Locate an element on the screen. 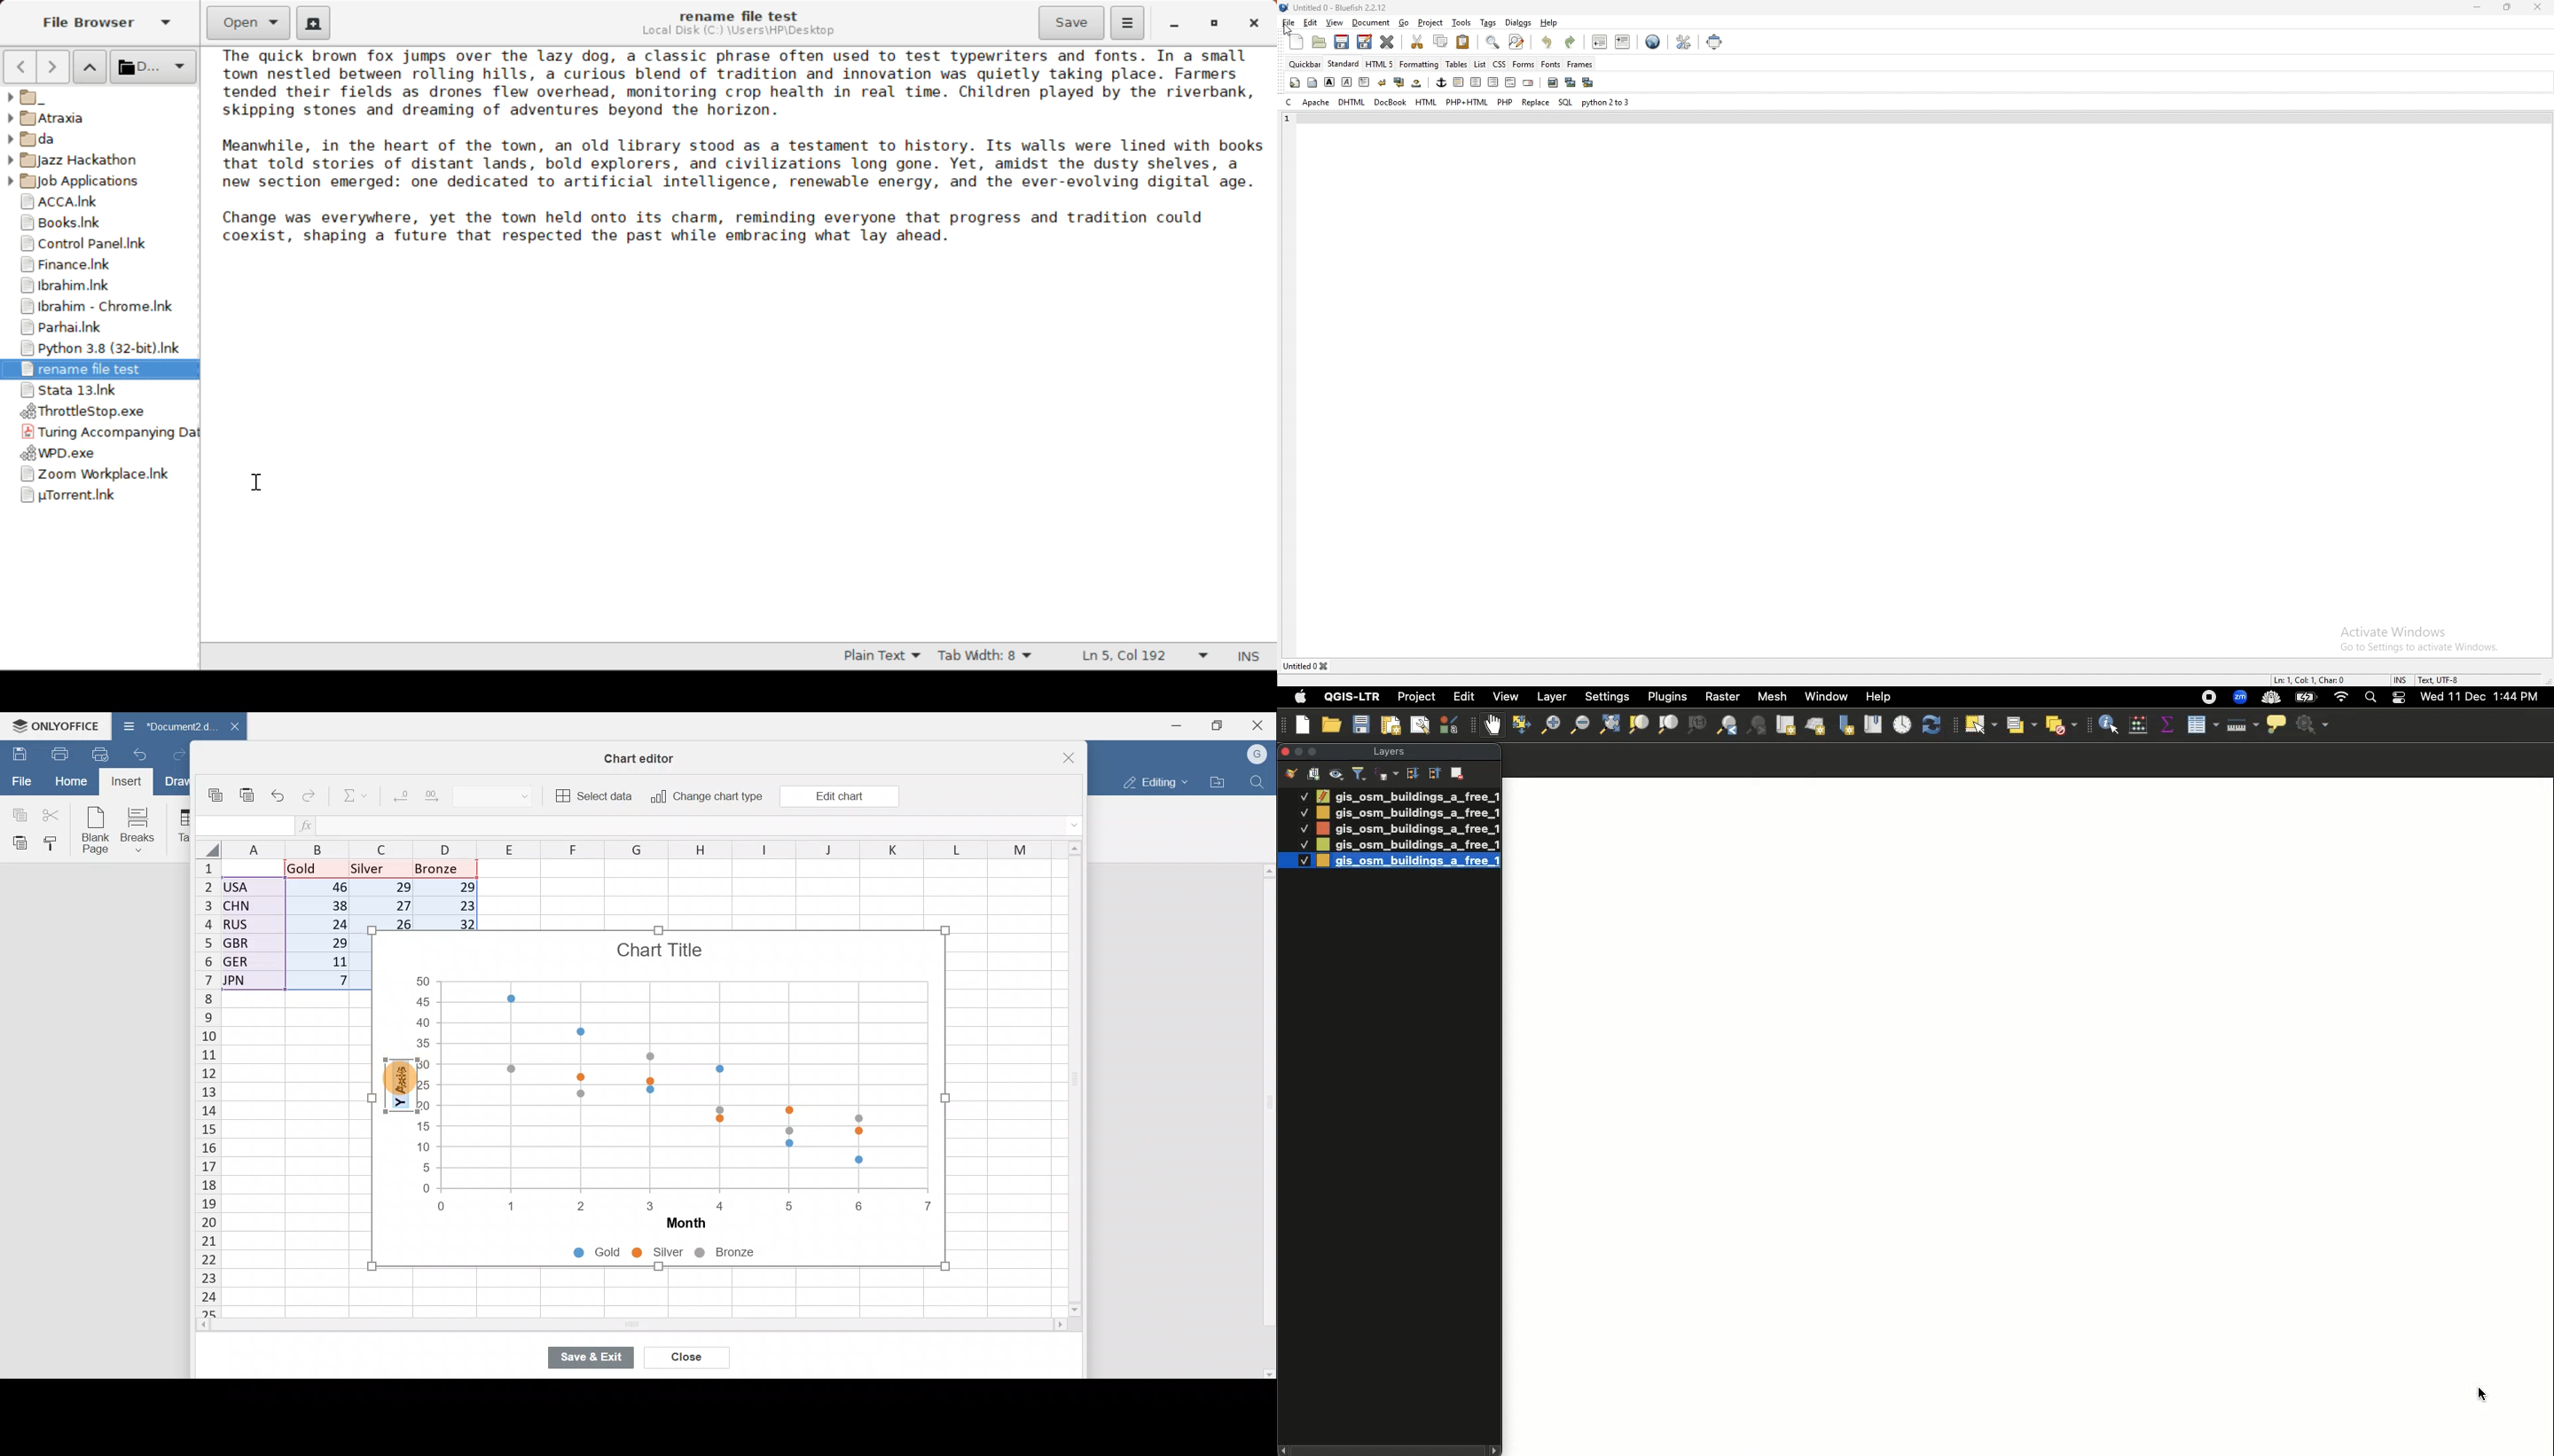  Close is located at coordinates (1060, 753).